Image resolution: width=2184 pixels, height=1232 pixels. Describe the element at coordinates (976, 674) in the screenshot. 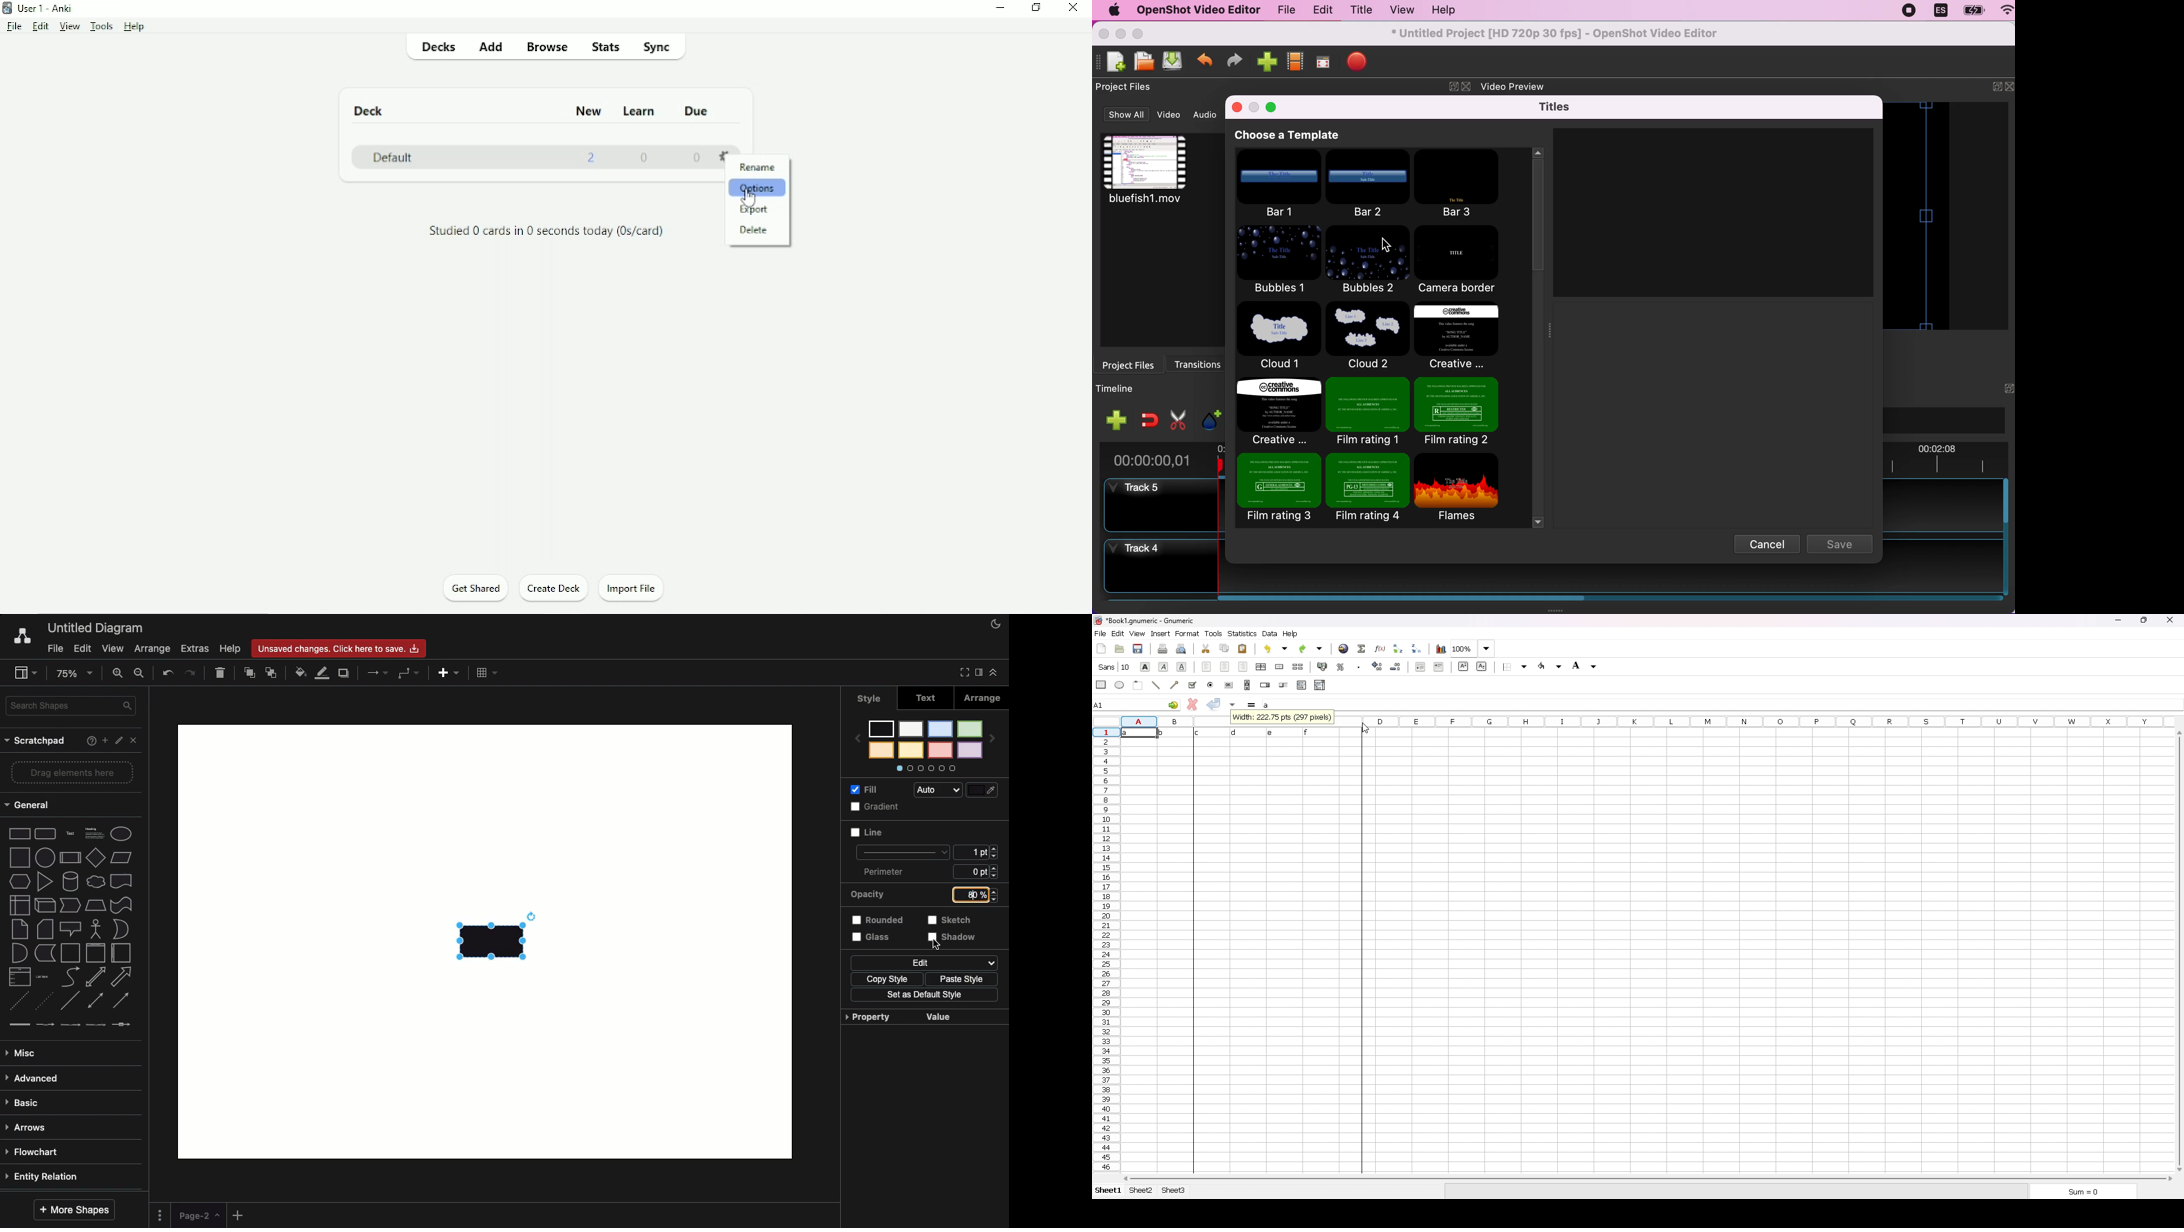

I see `Sidebar` at that location.